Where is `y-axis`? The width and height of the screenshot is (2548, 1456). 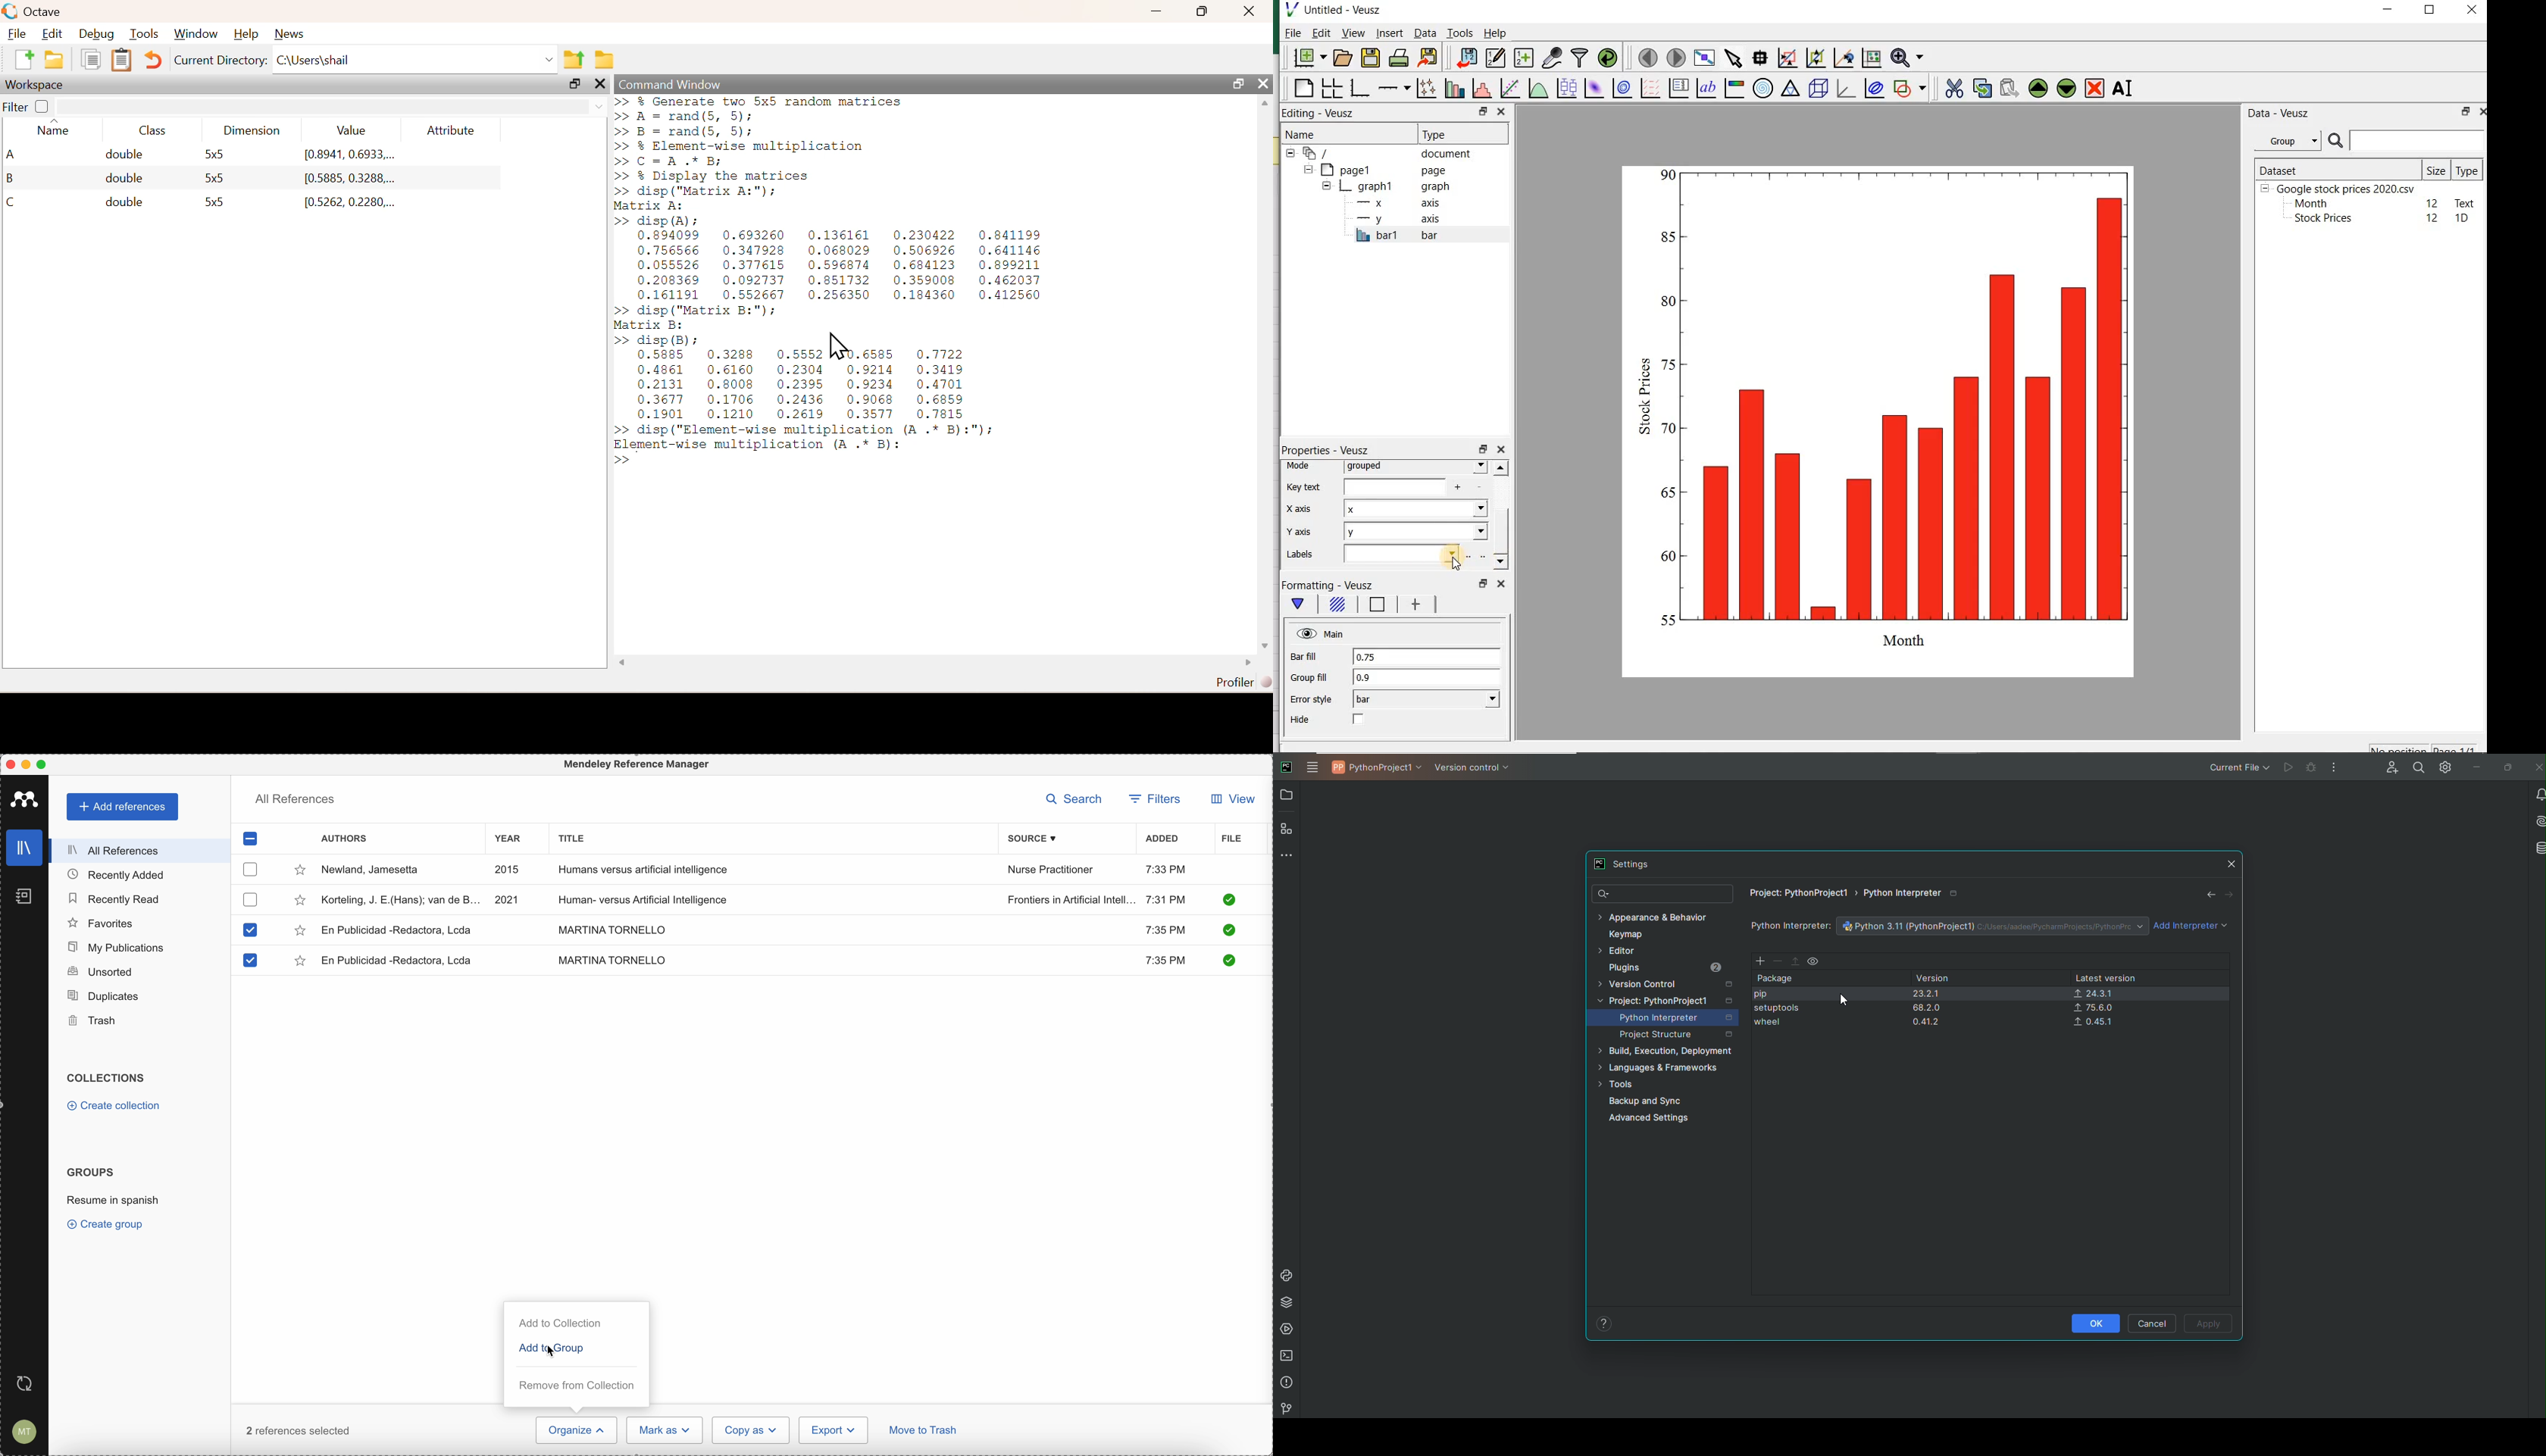
y-axis is located at coordinates (1396, 220).